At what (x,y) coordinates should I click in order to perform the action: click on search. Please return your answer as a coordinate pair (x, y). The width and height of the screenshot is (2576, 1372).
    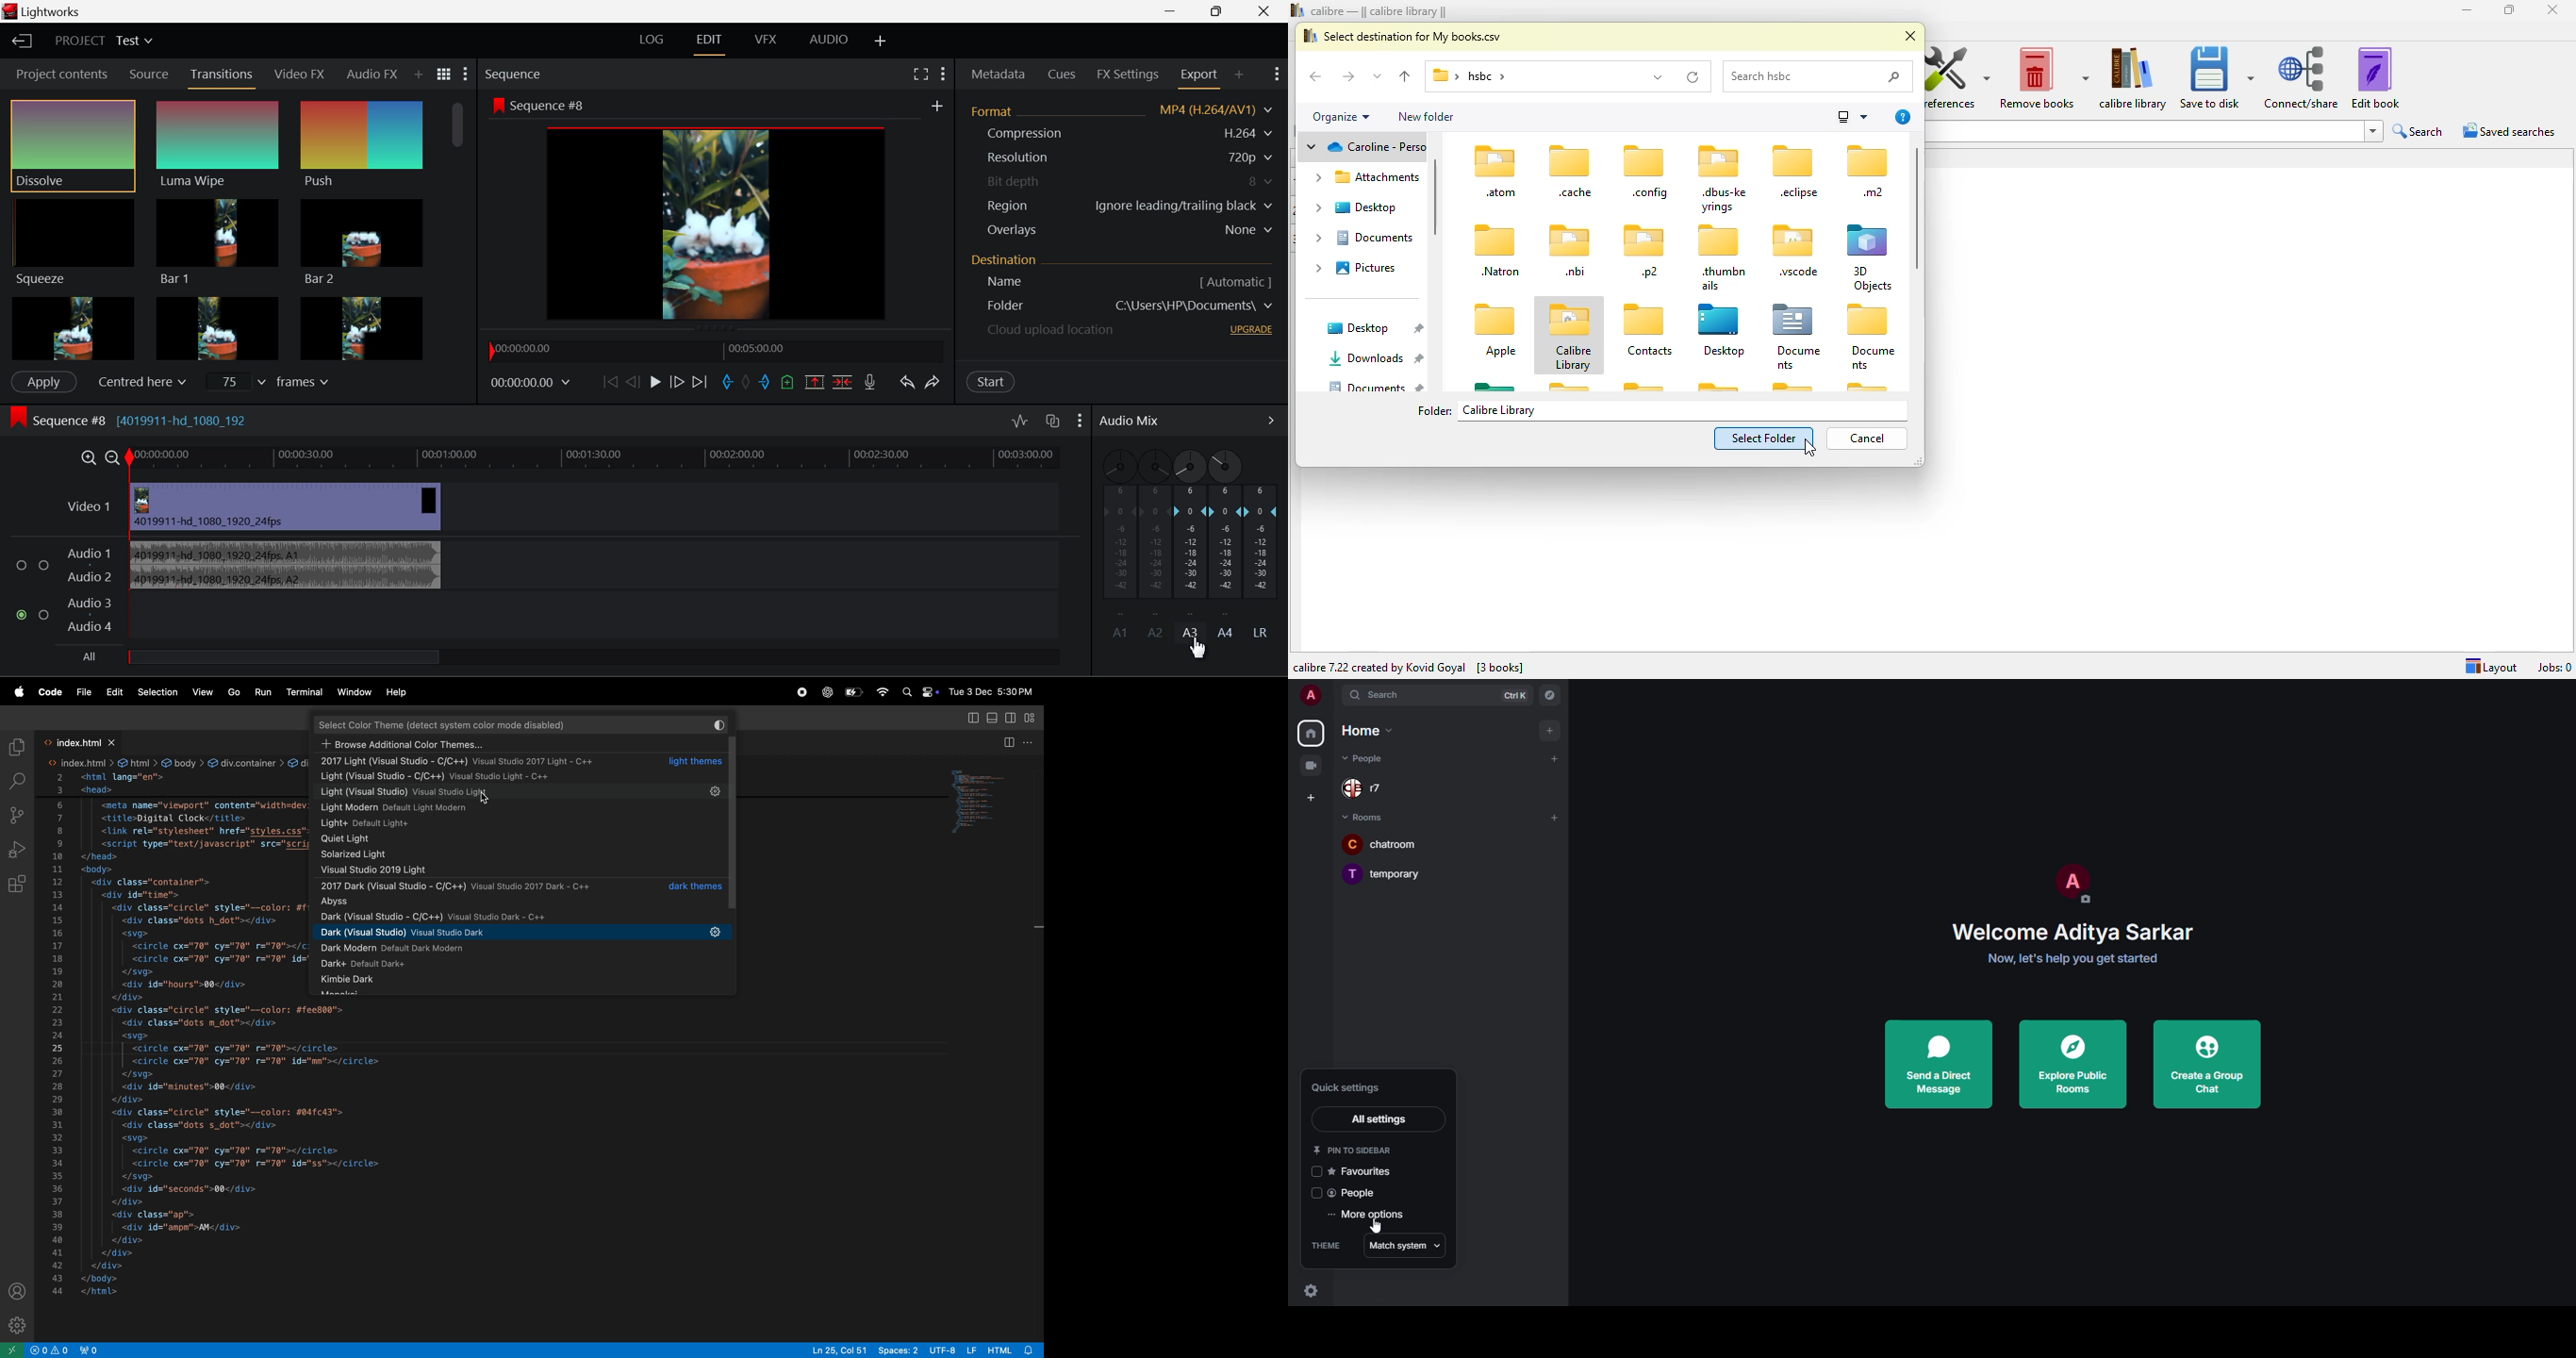
    Looking at the image, I should click on (1820, 77).